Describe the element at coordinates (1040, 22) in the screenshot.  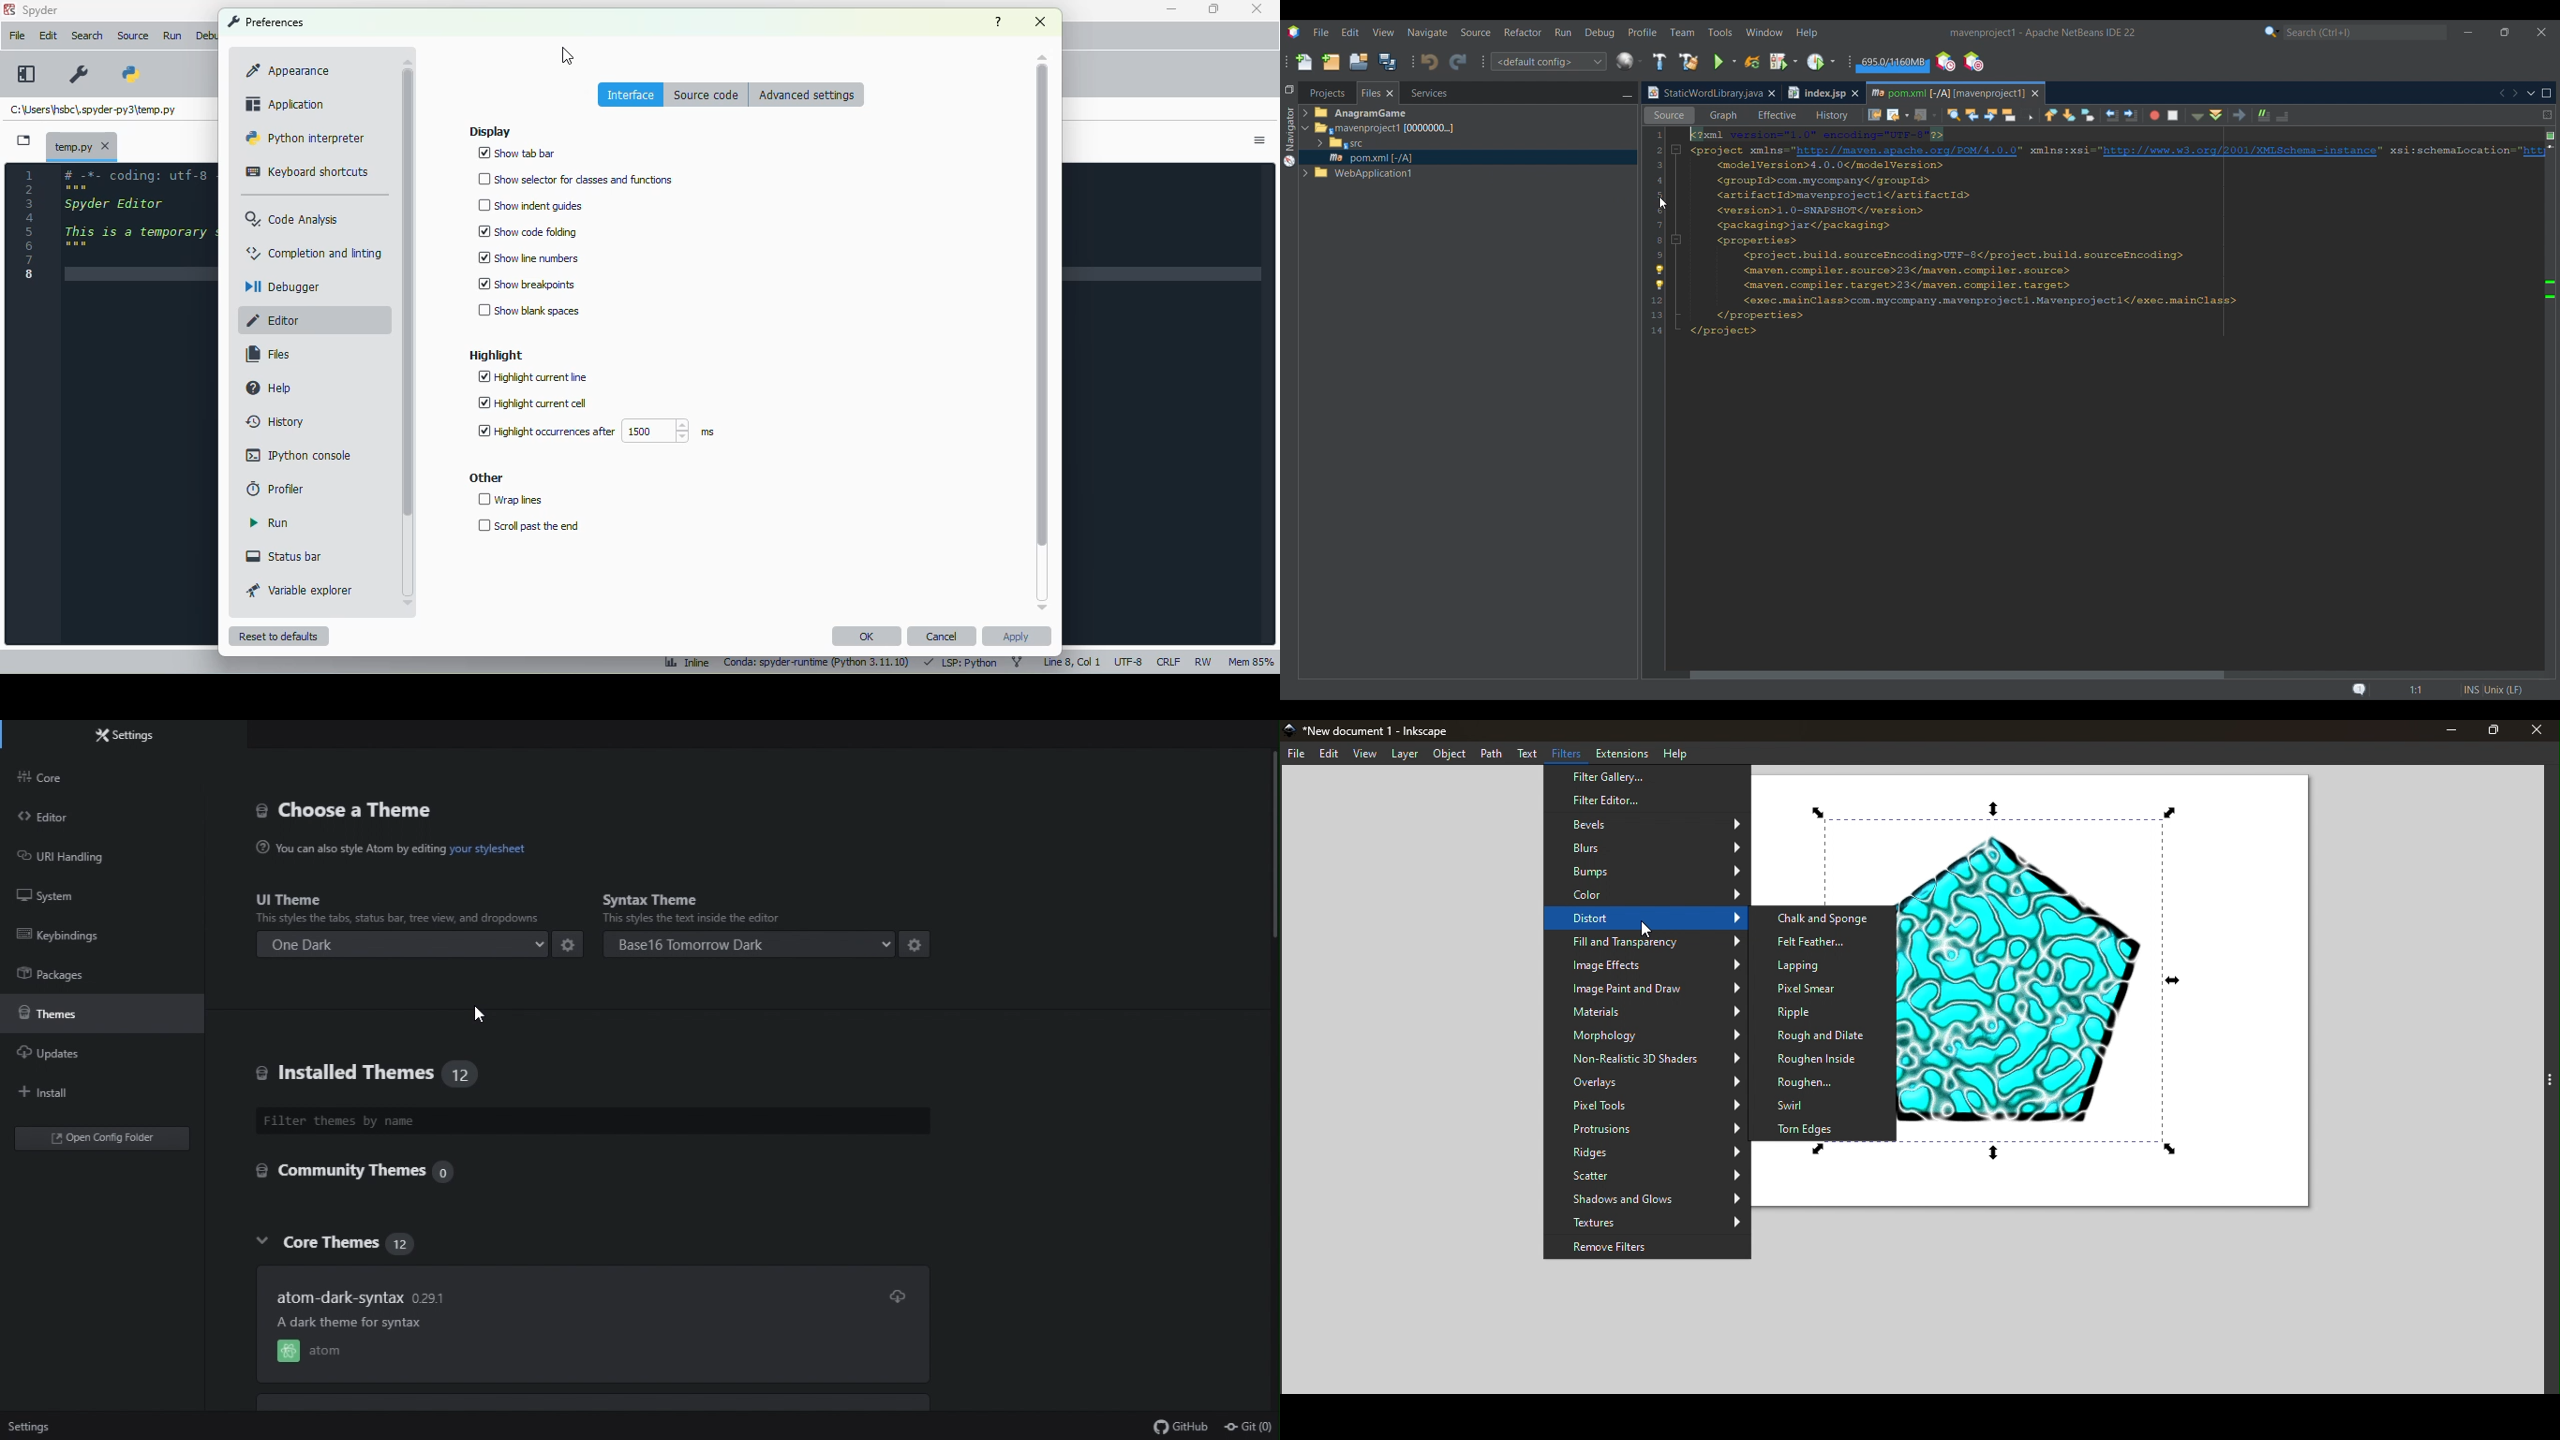
I see `close` at that location.